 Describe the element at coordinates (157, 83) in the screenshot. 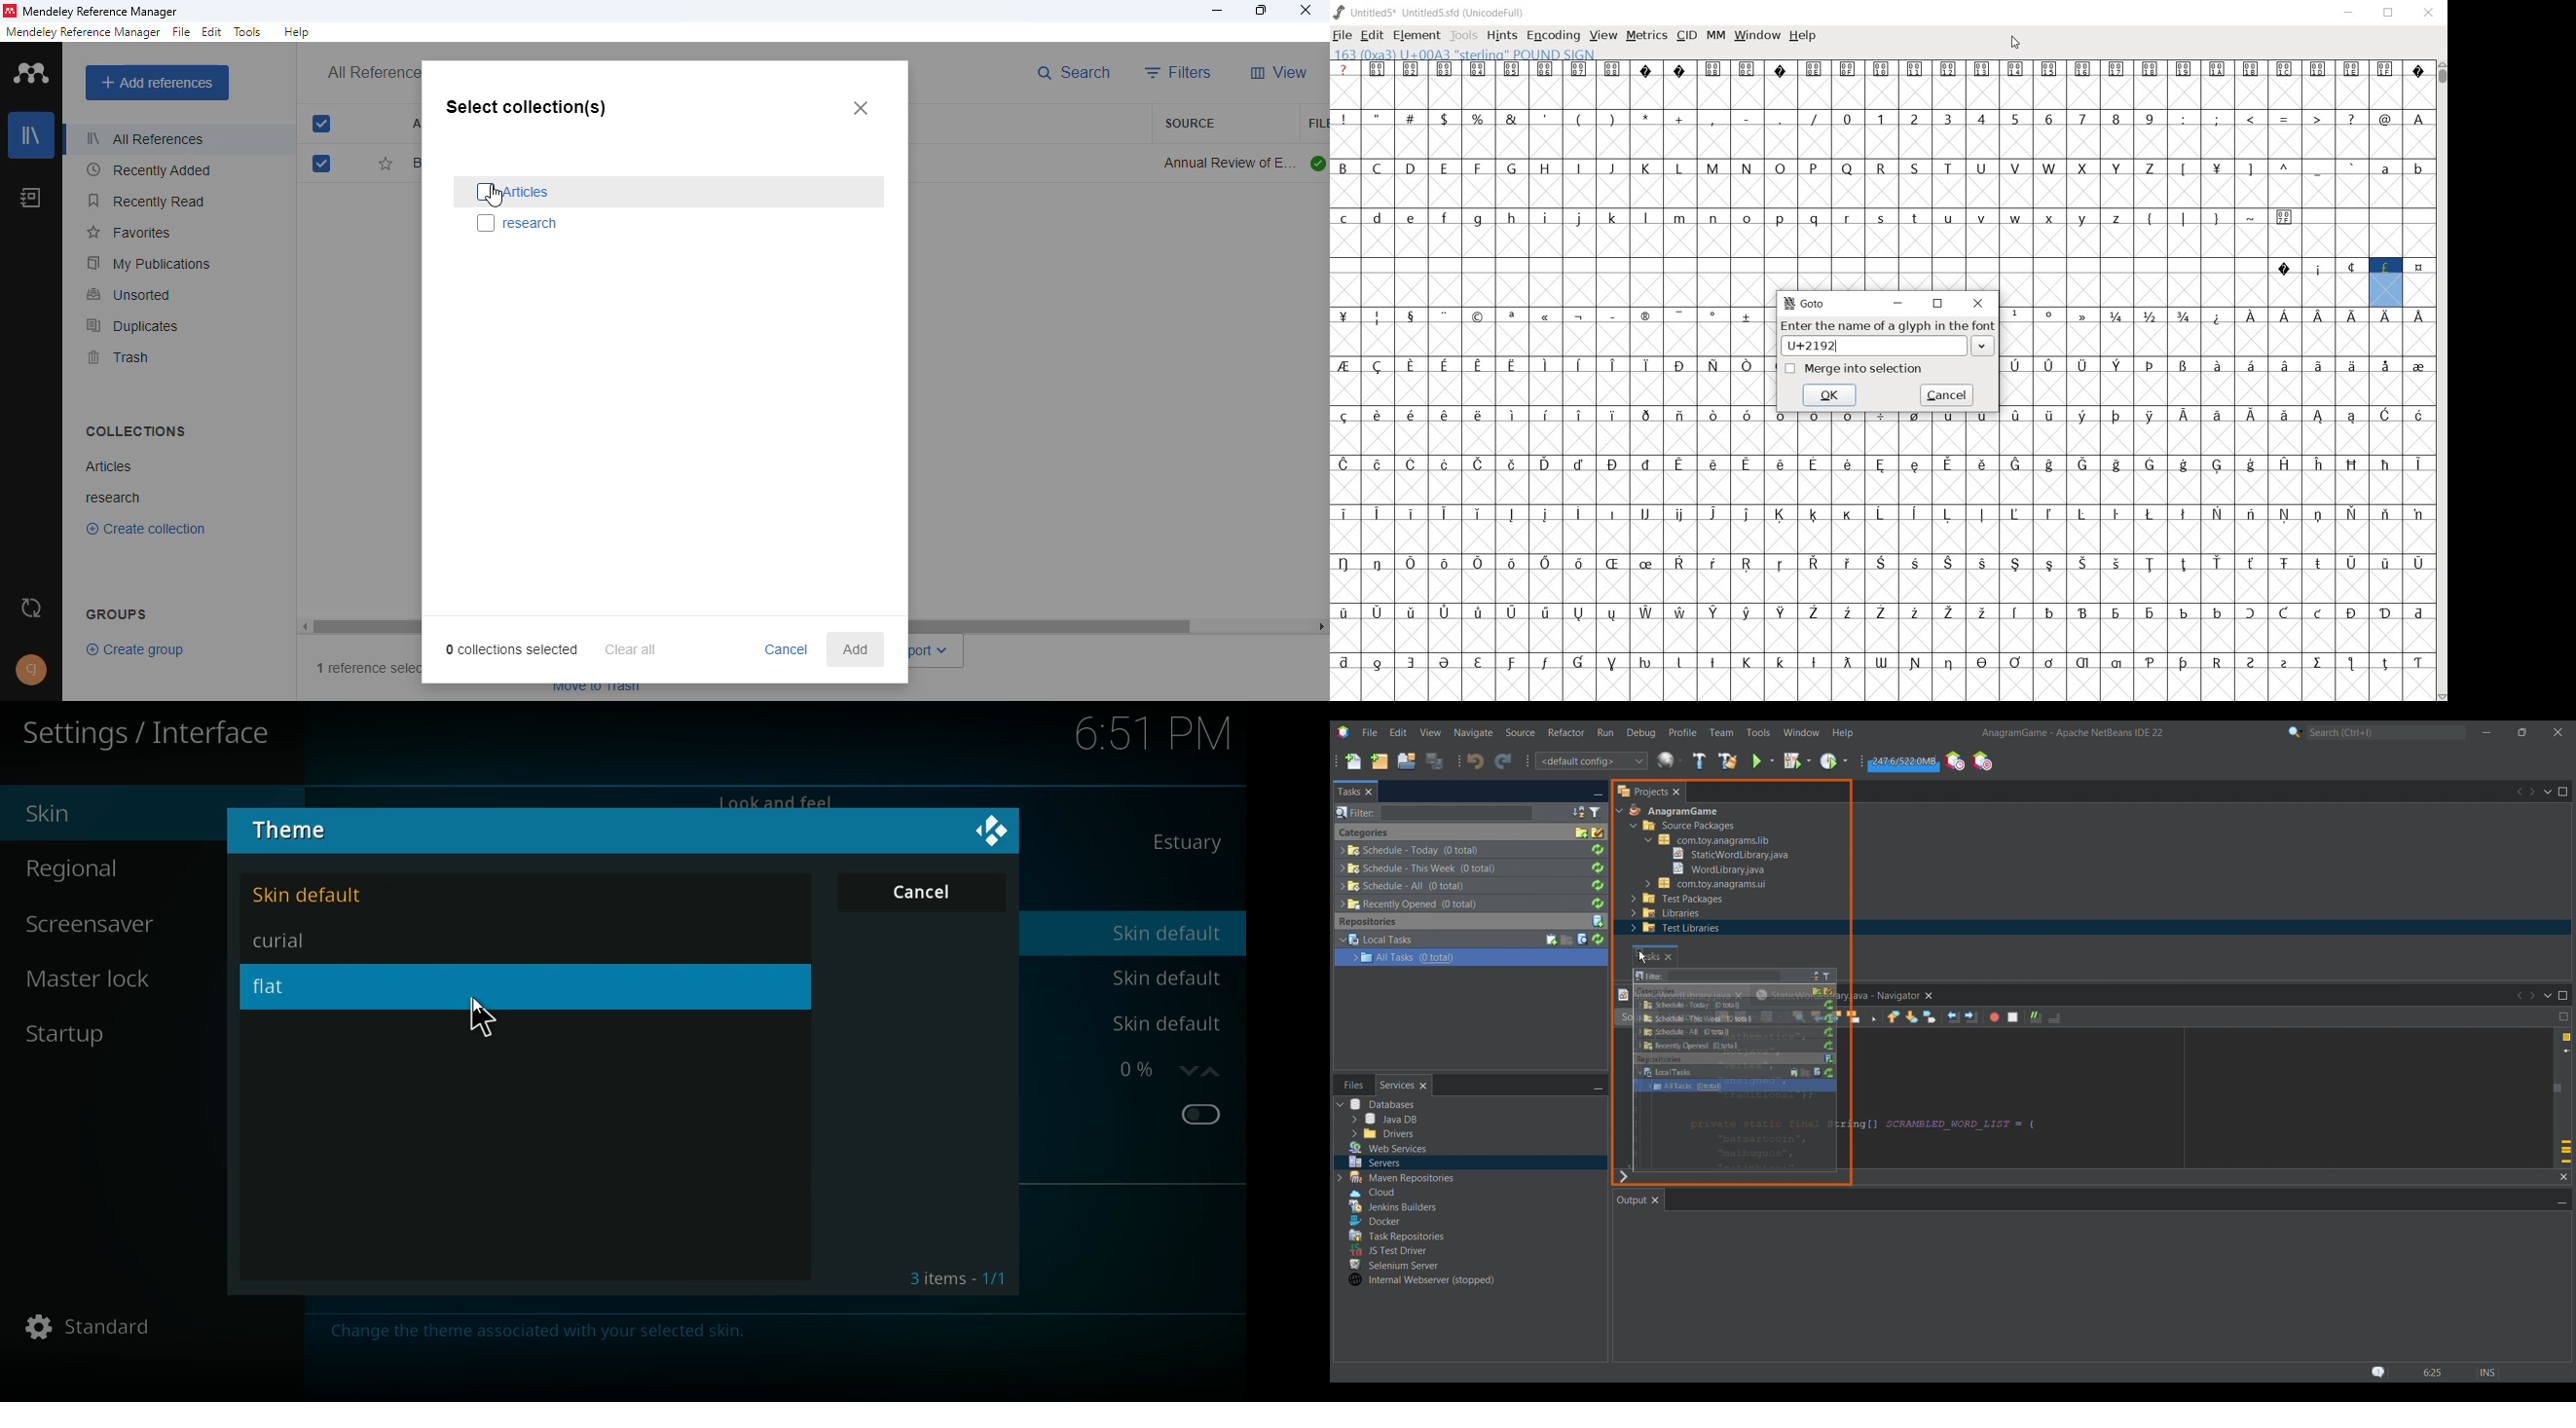

I see `add references` at that location.